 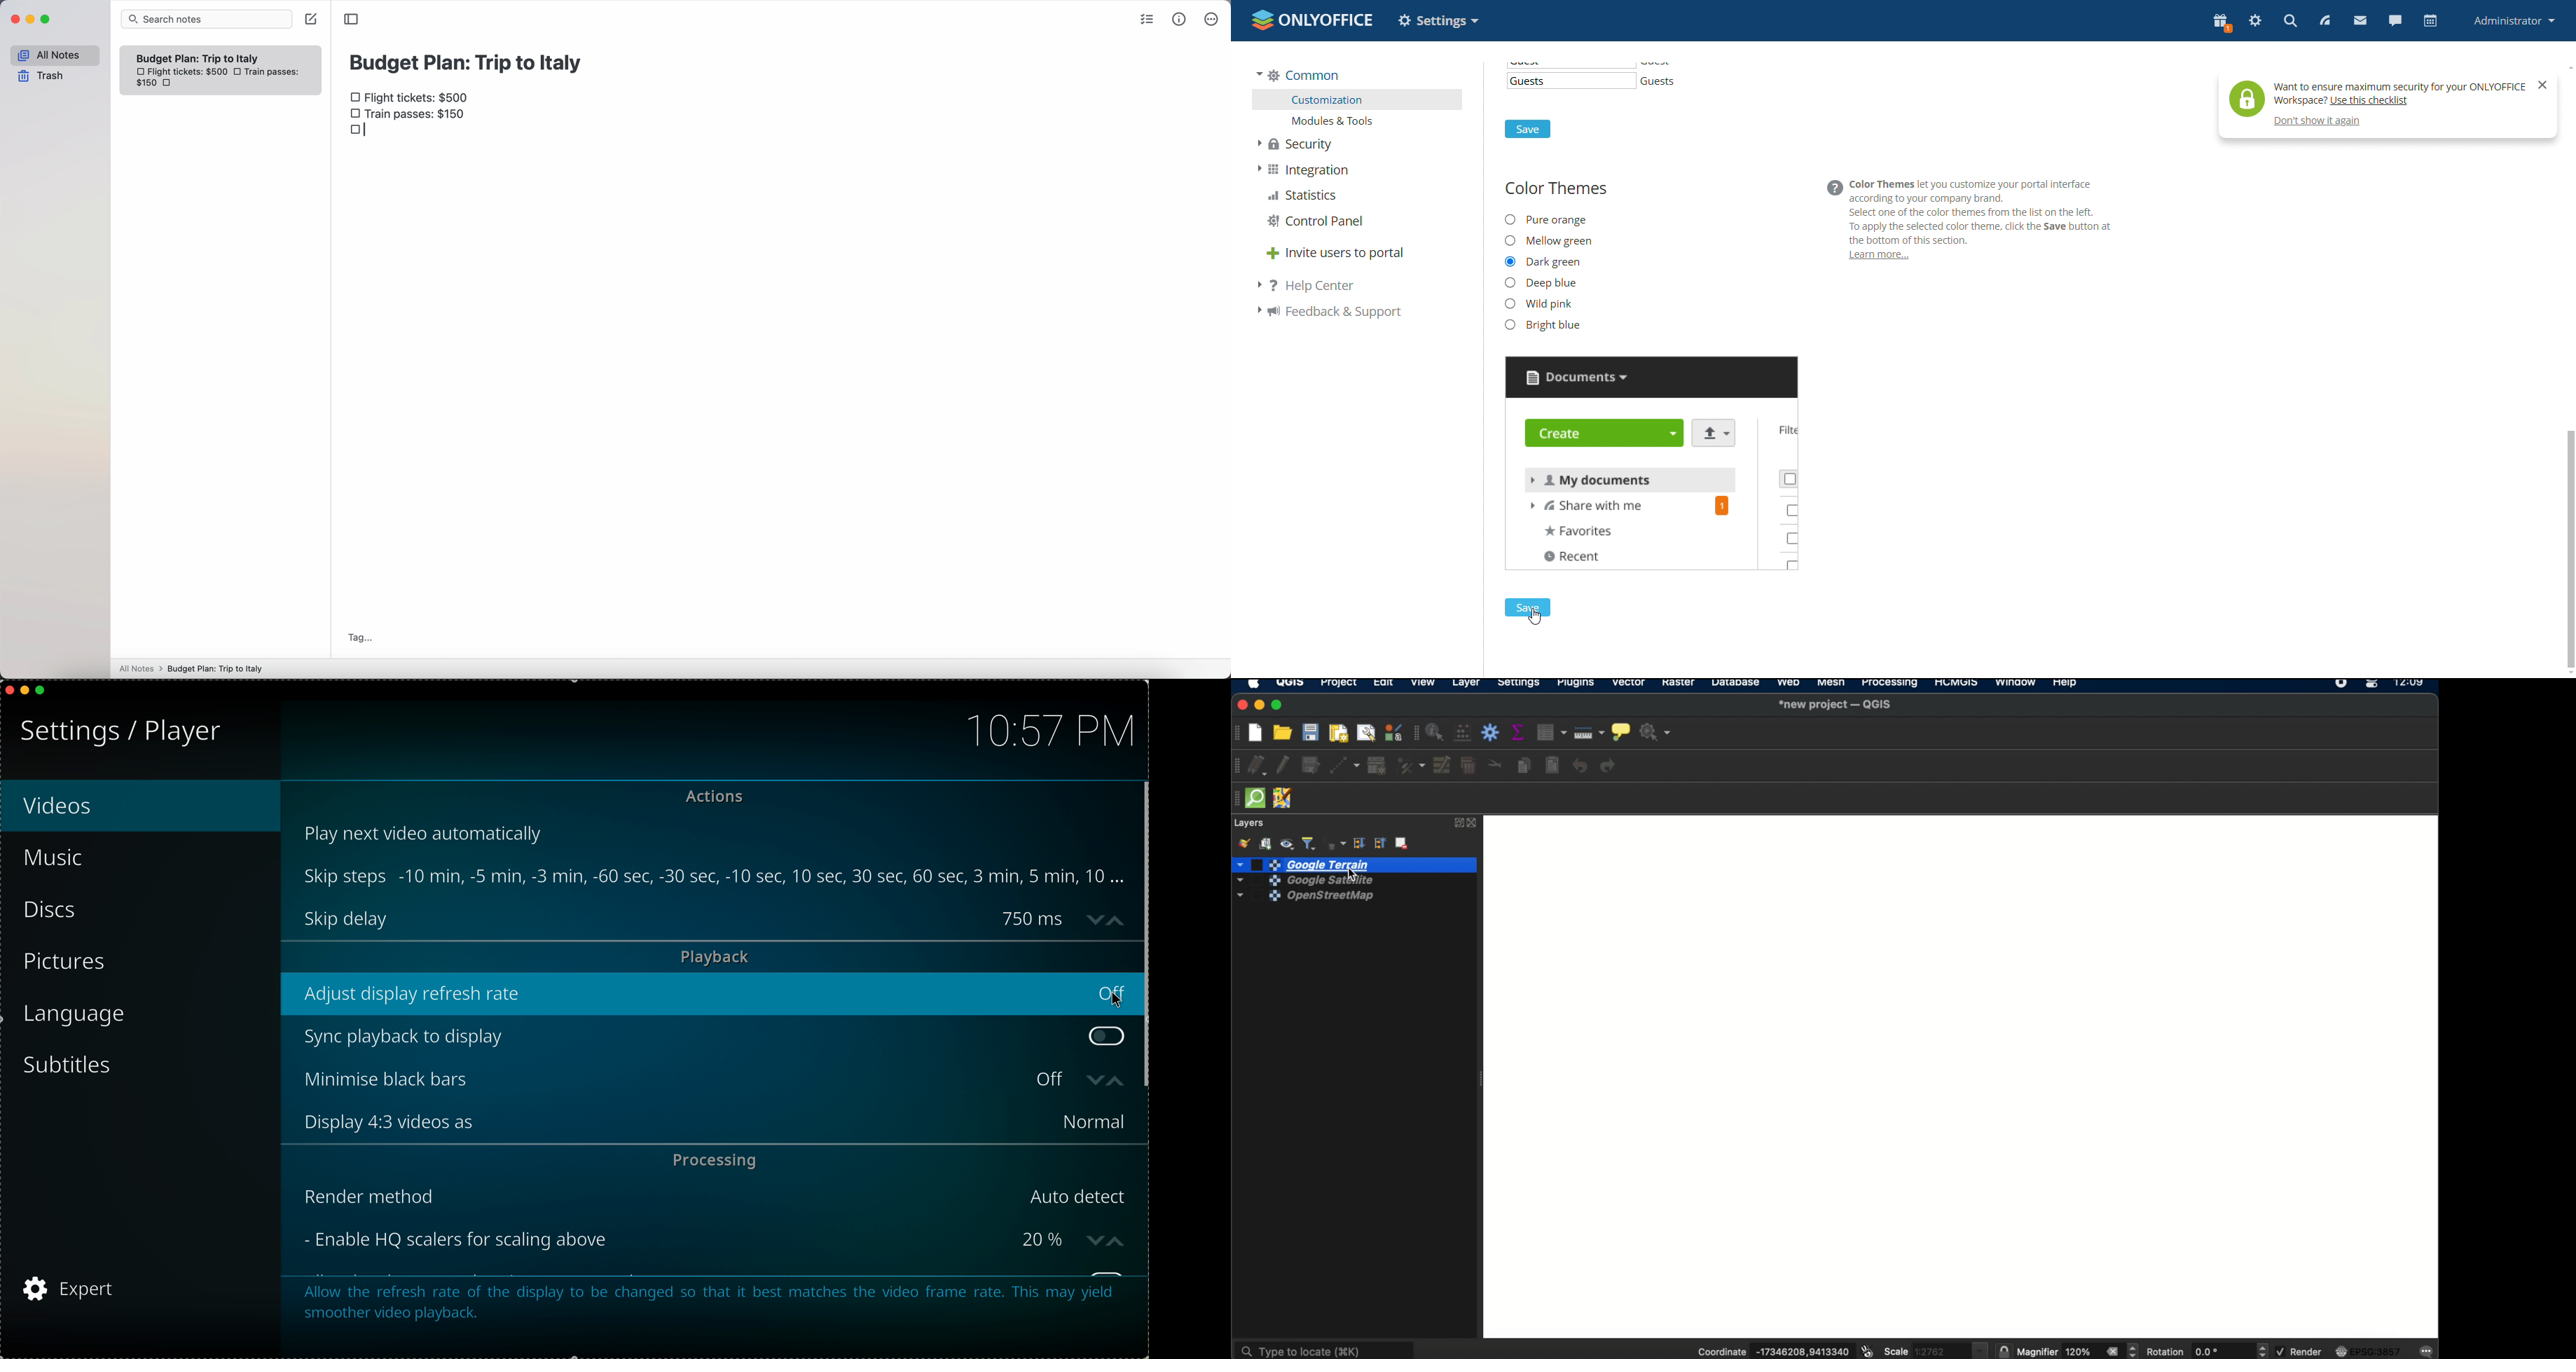 What do you see at coordinates (1346, 765) in the screenshot?
I see `digitize with segment` at bounding box center [1346, 765].